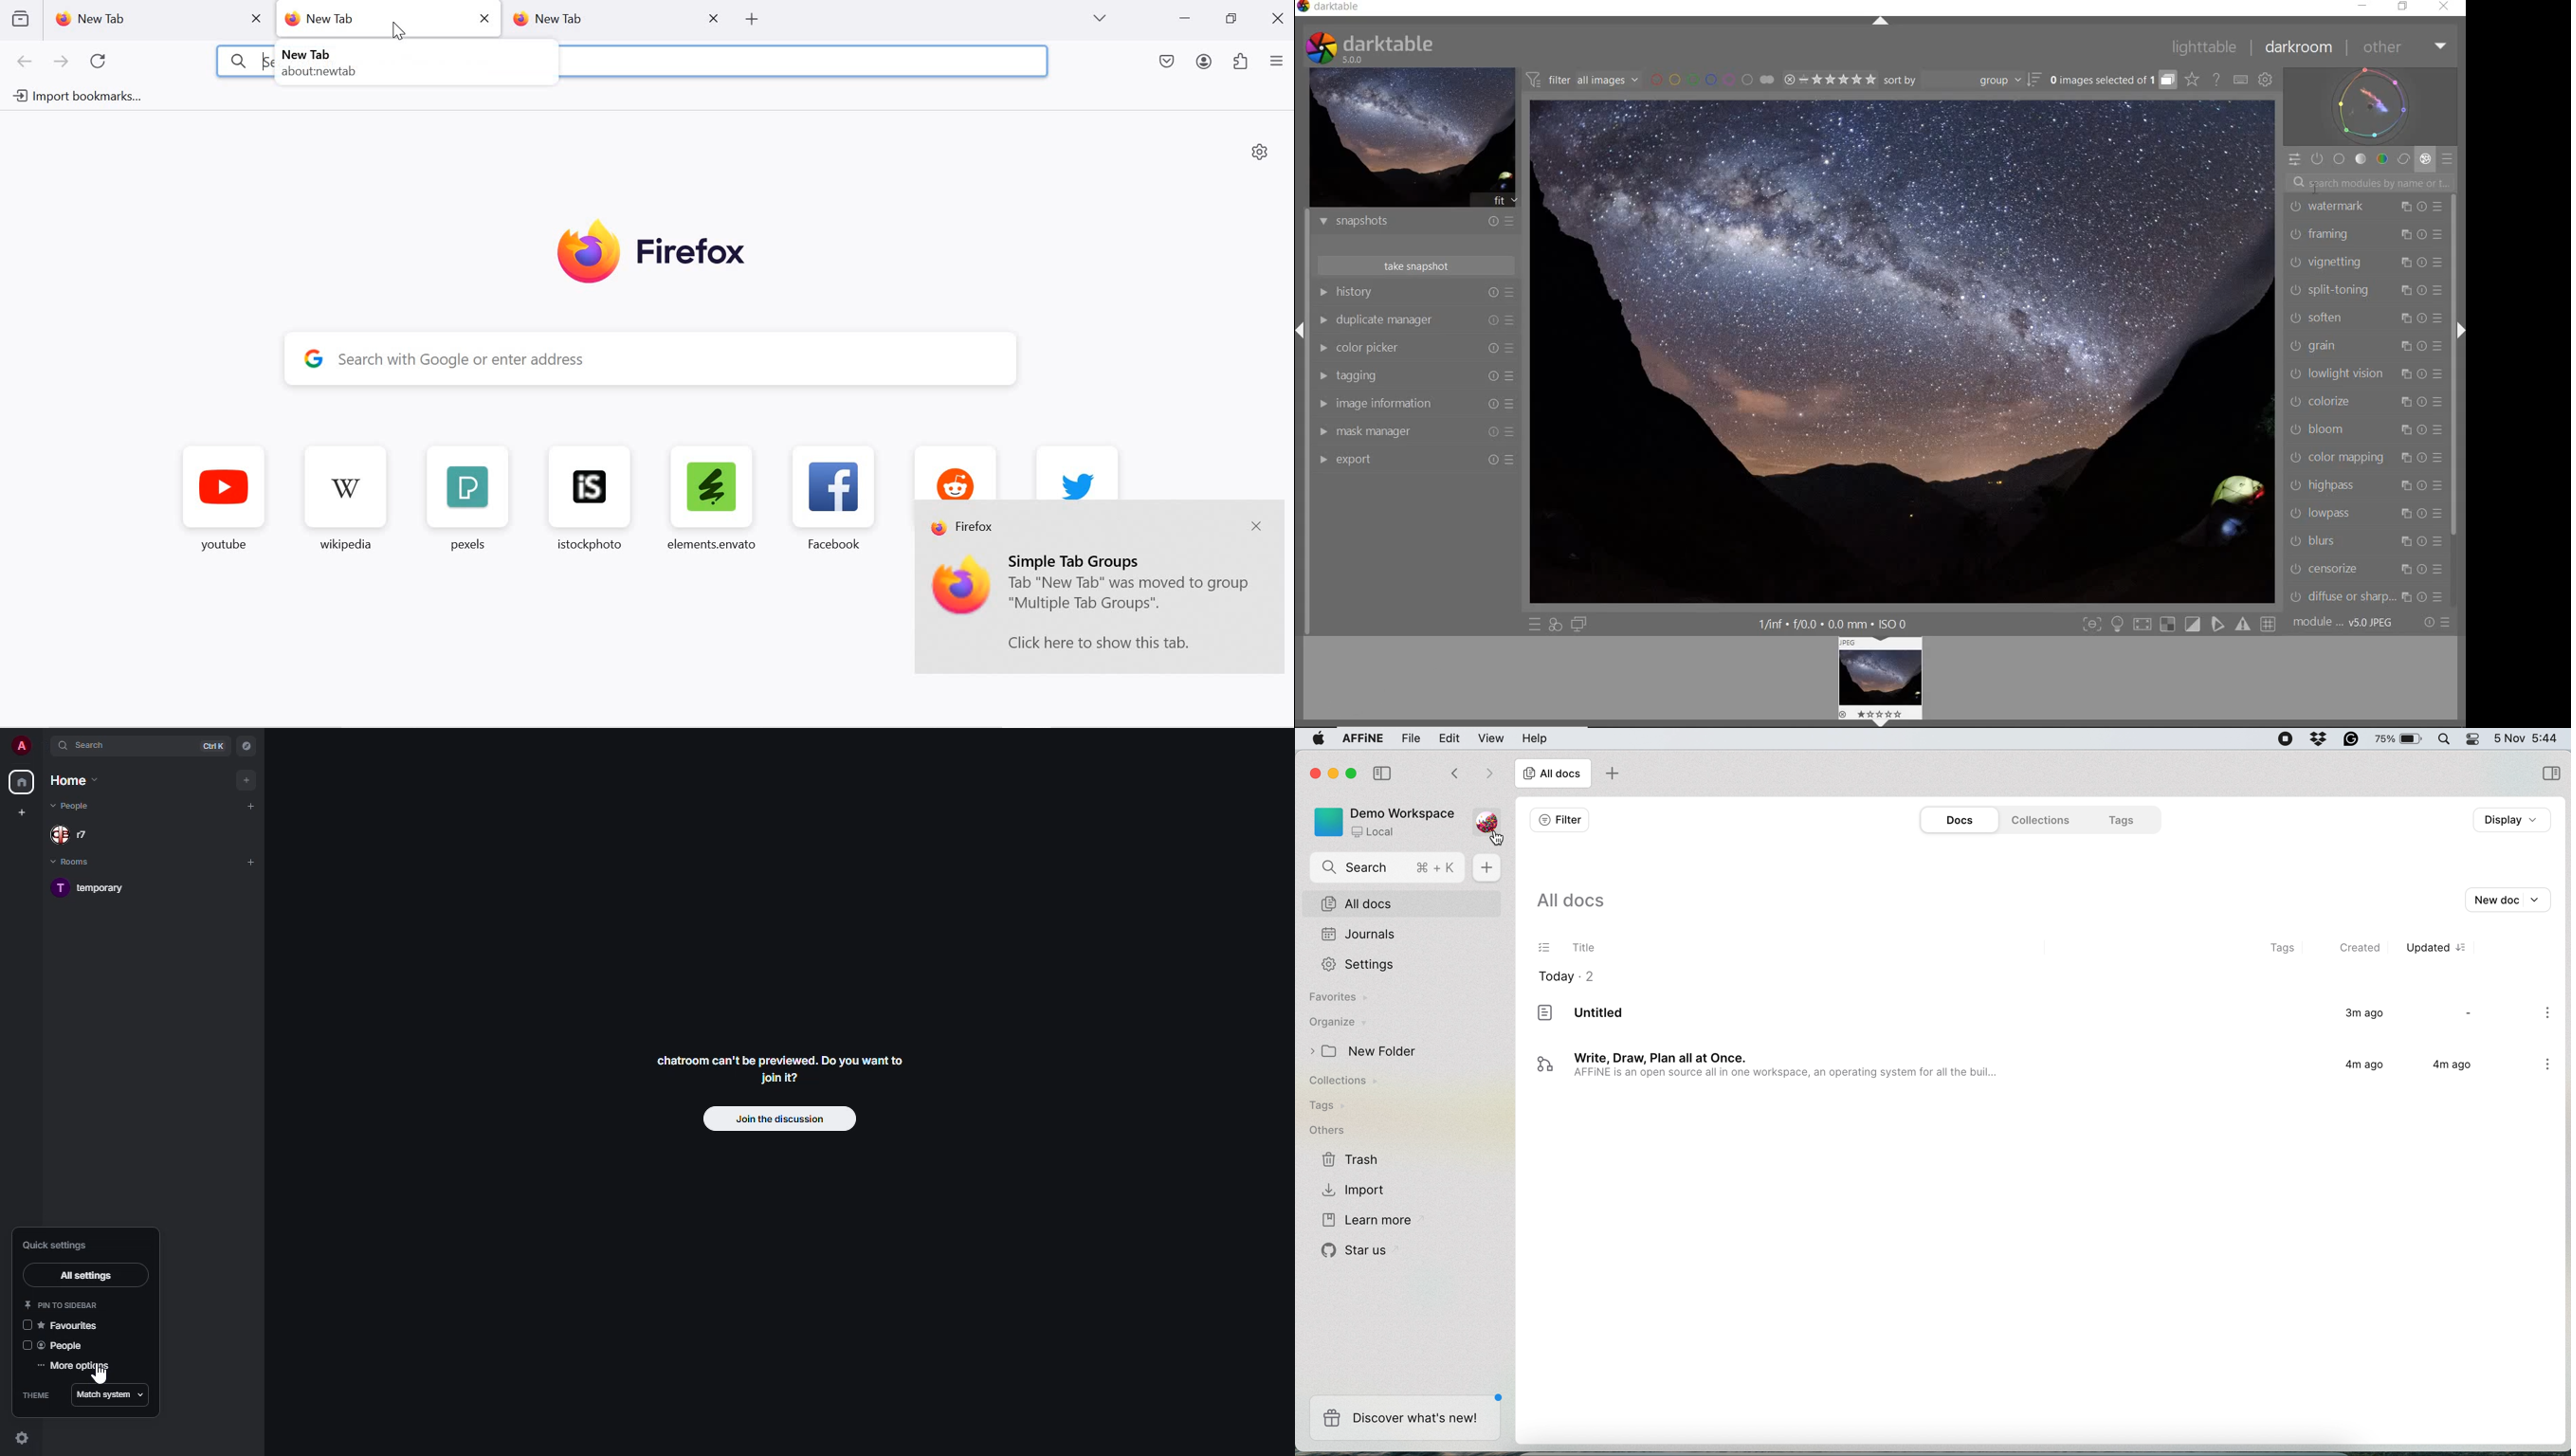 This screenshot has height=1456, width=2576. I want to click on reset parameters, so click(2424, 372).